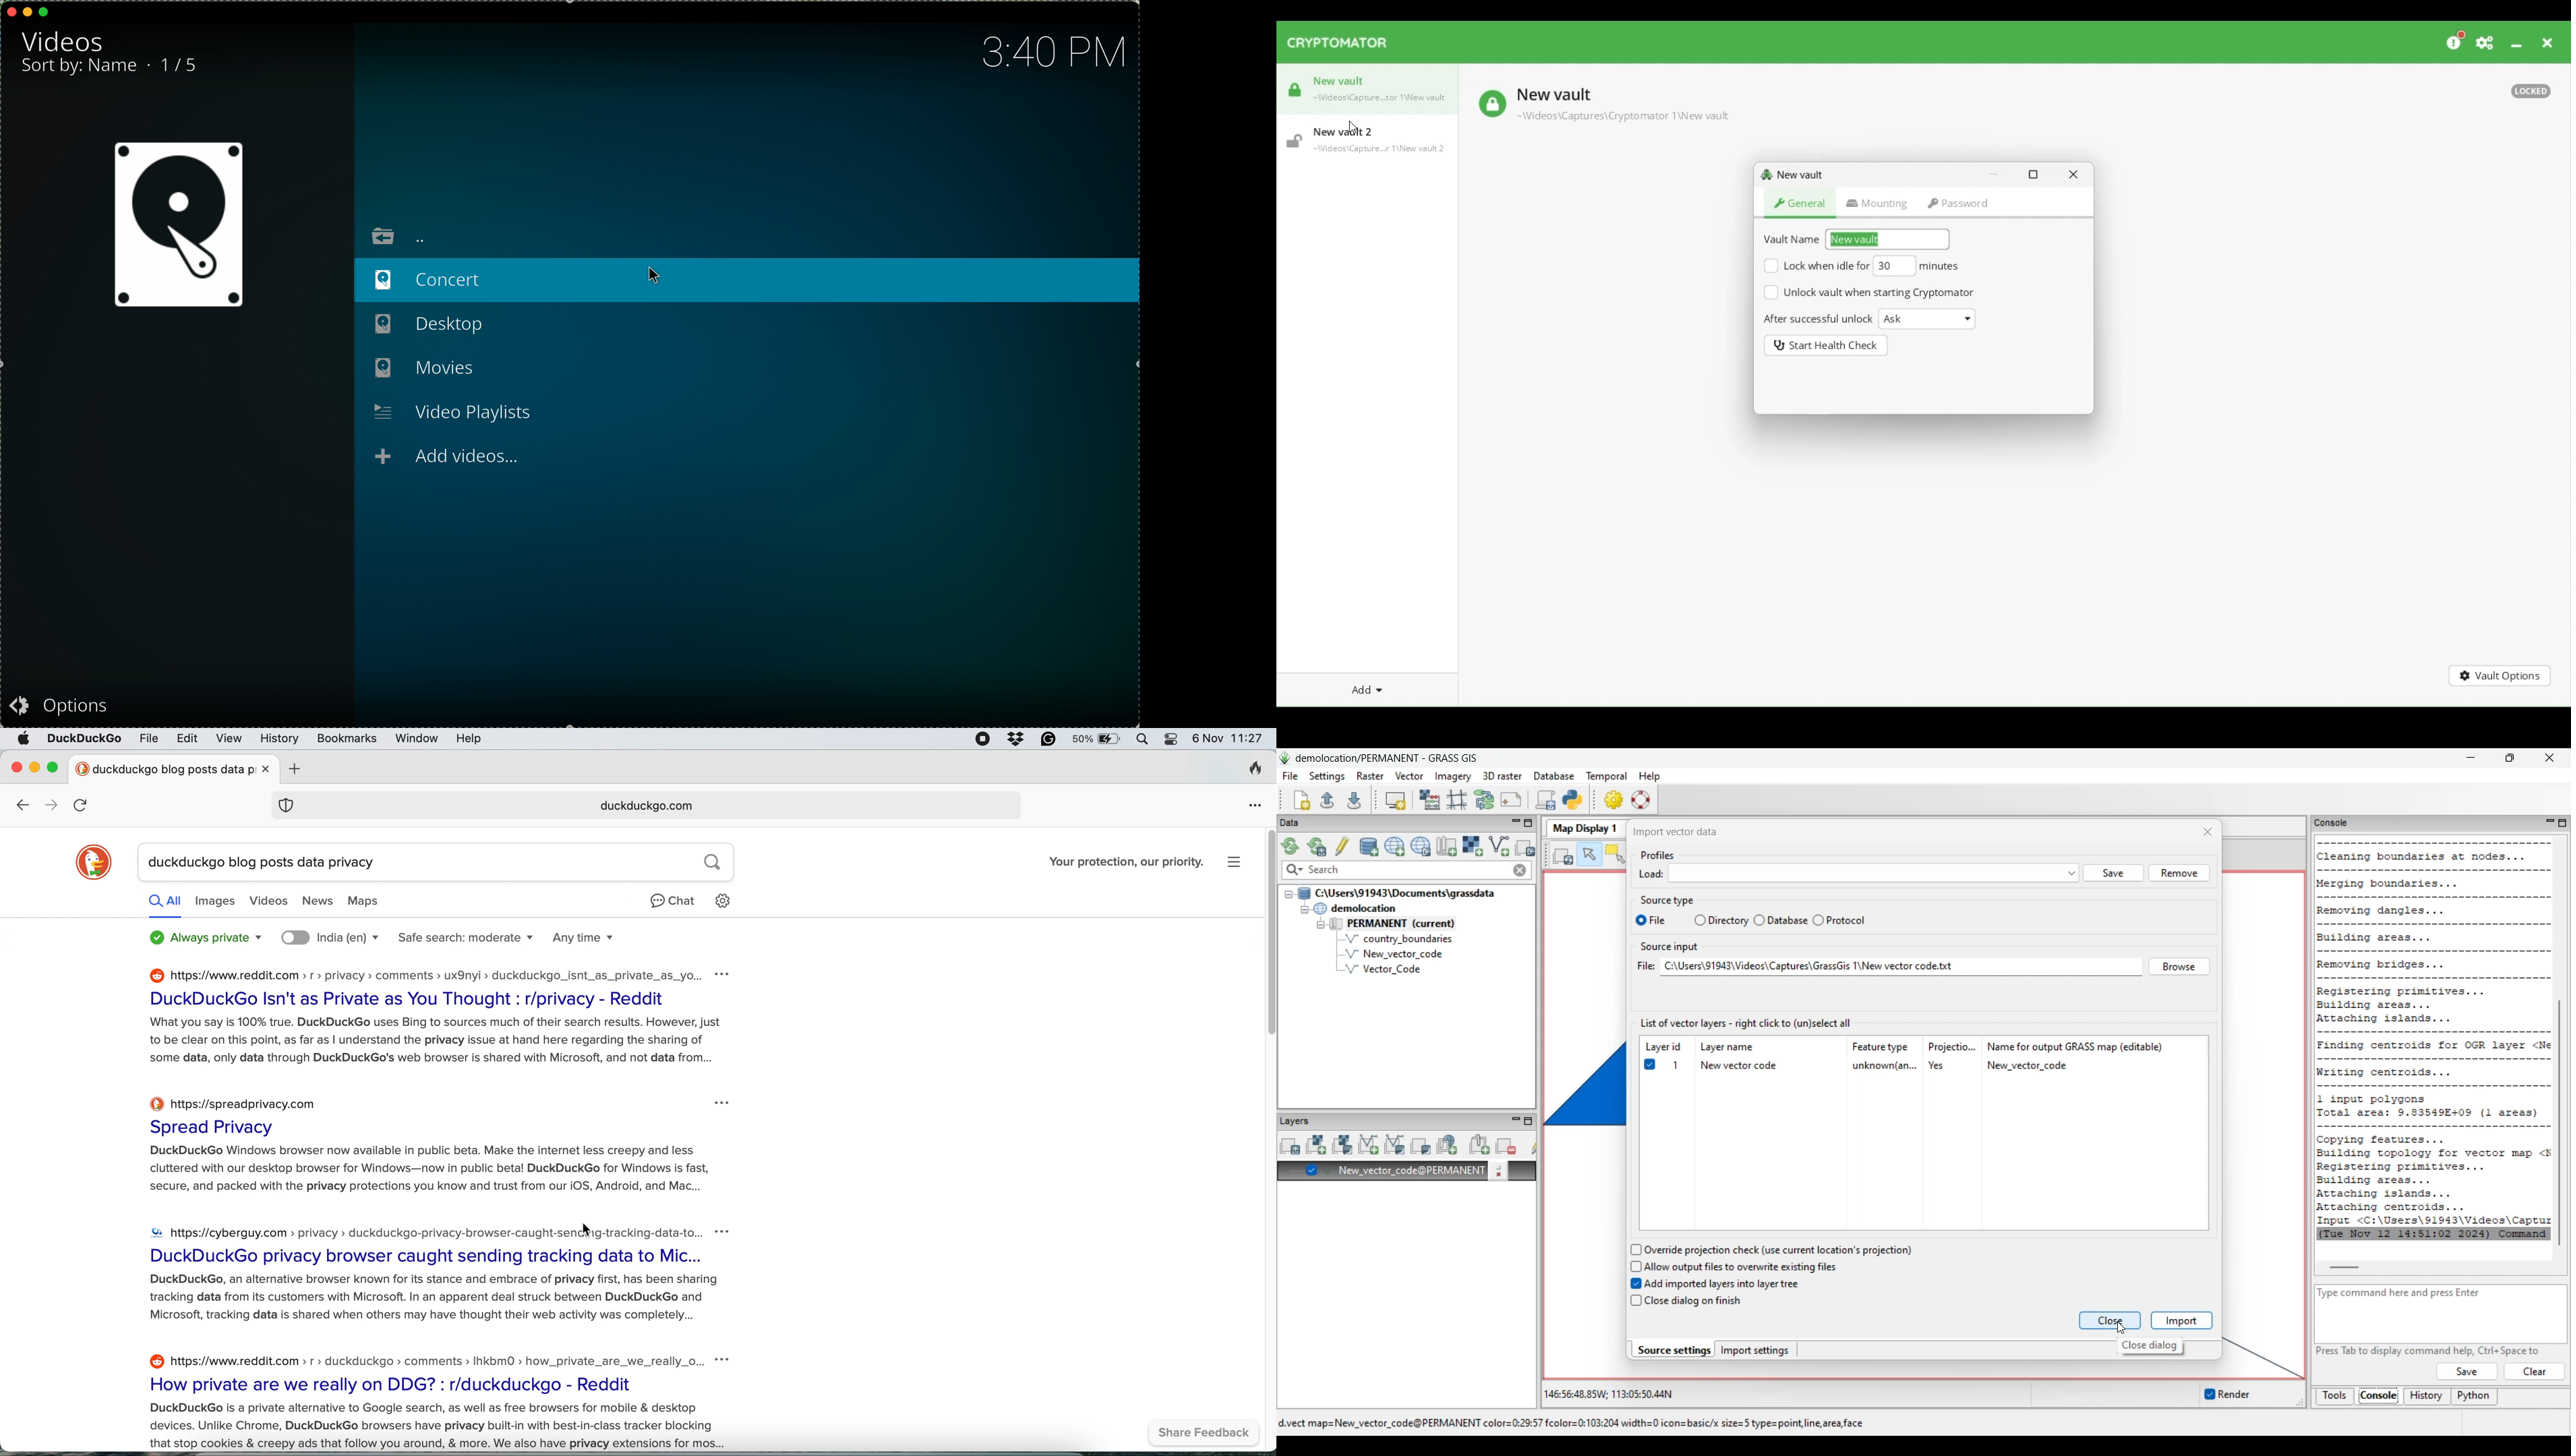  Describe the element at coordinates (1942, 266) in the screenshot. I see `minutes` at that location.